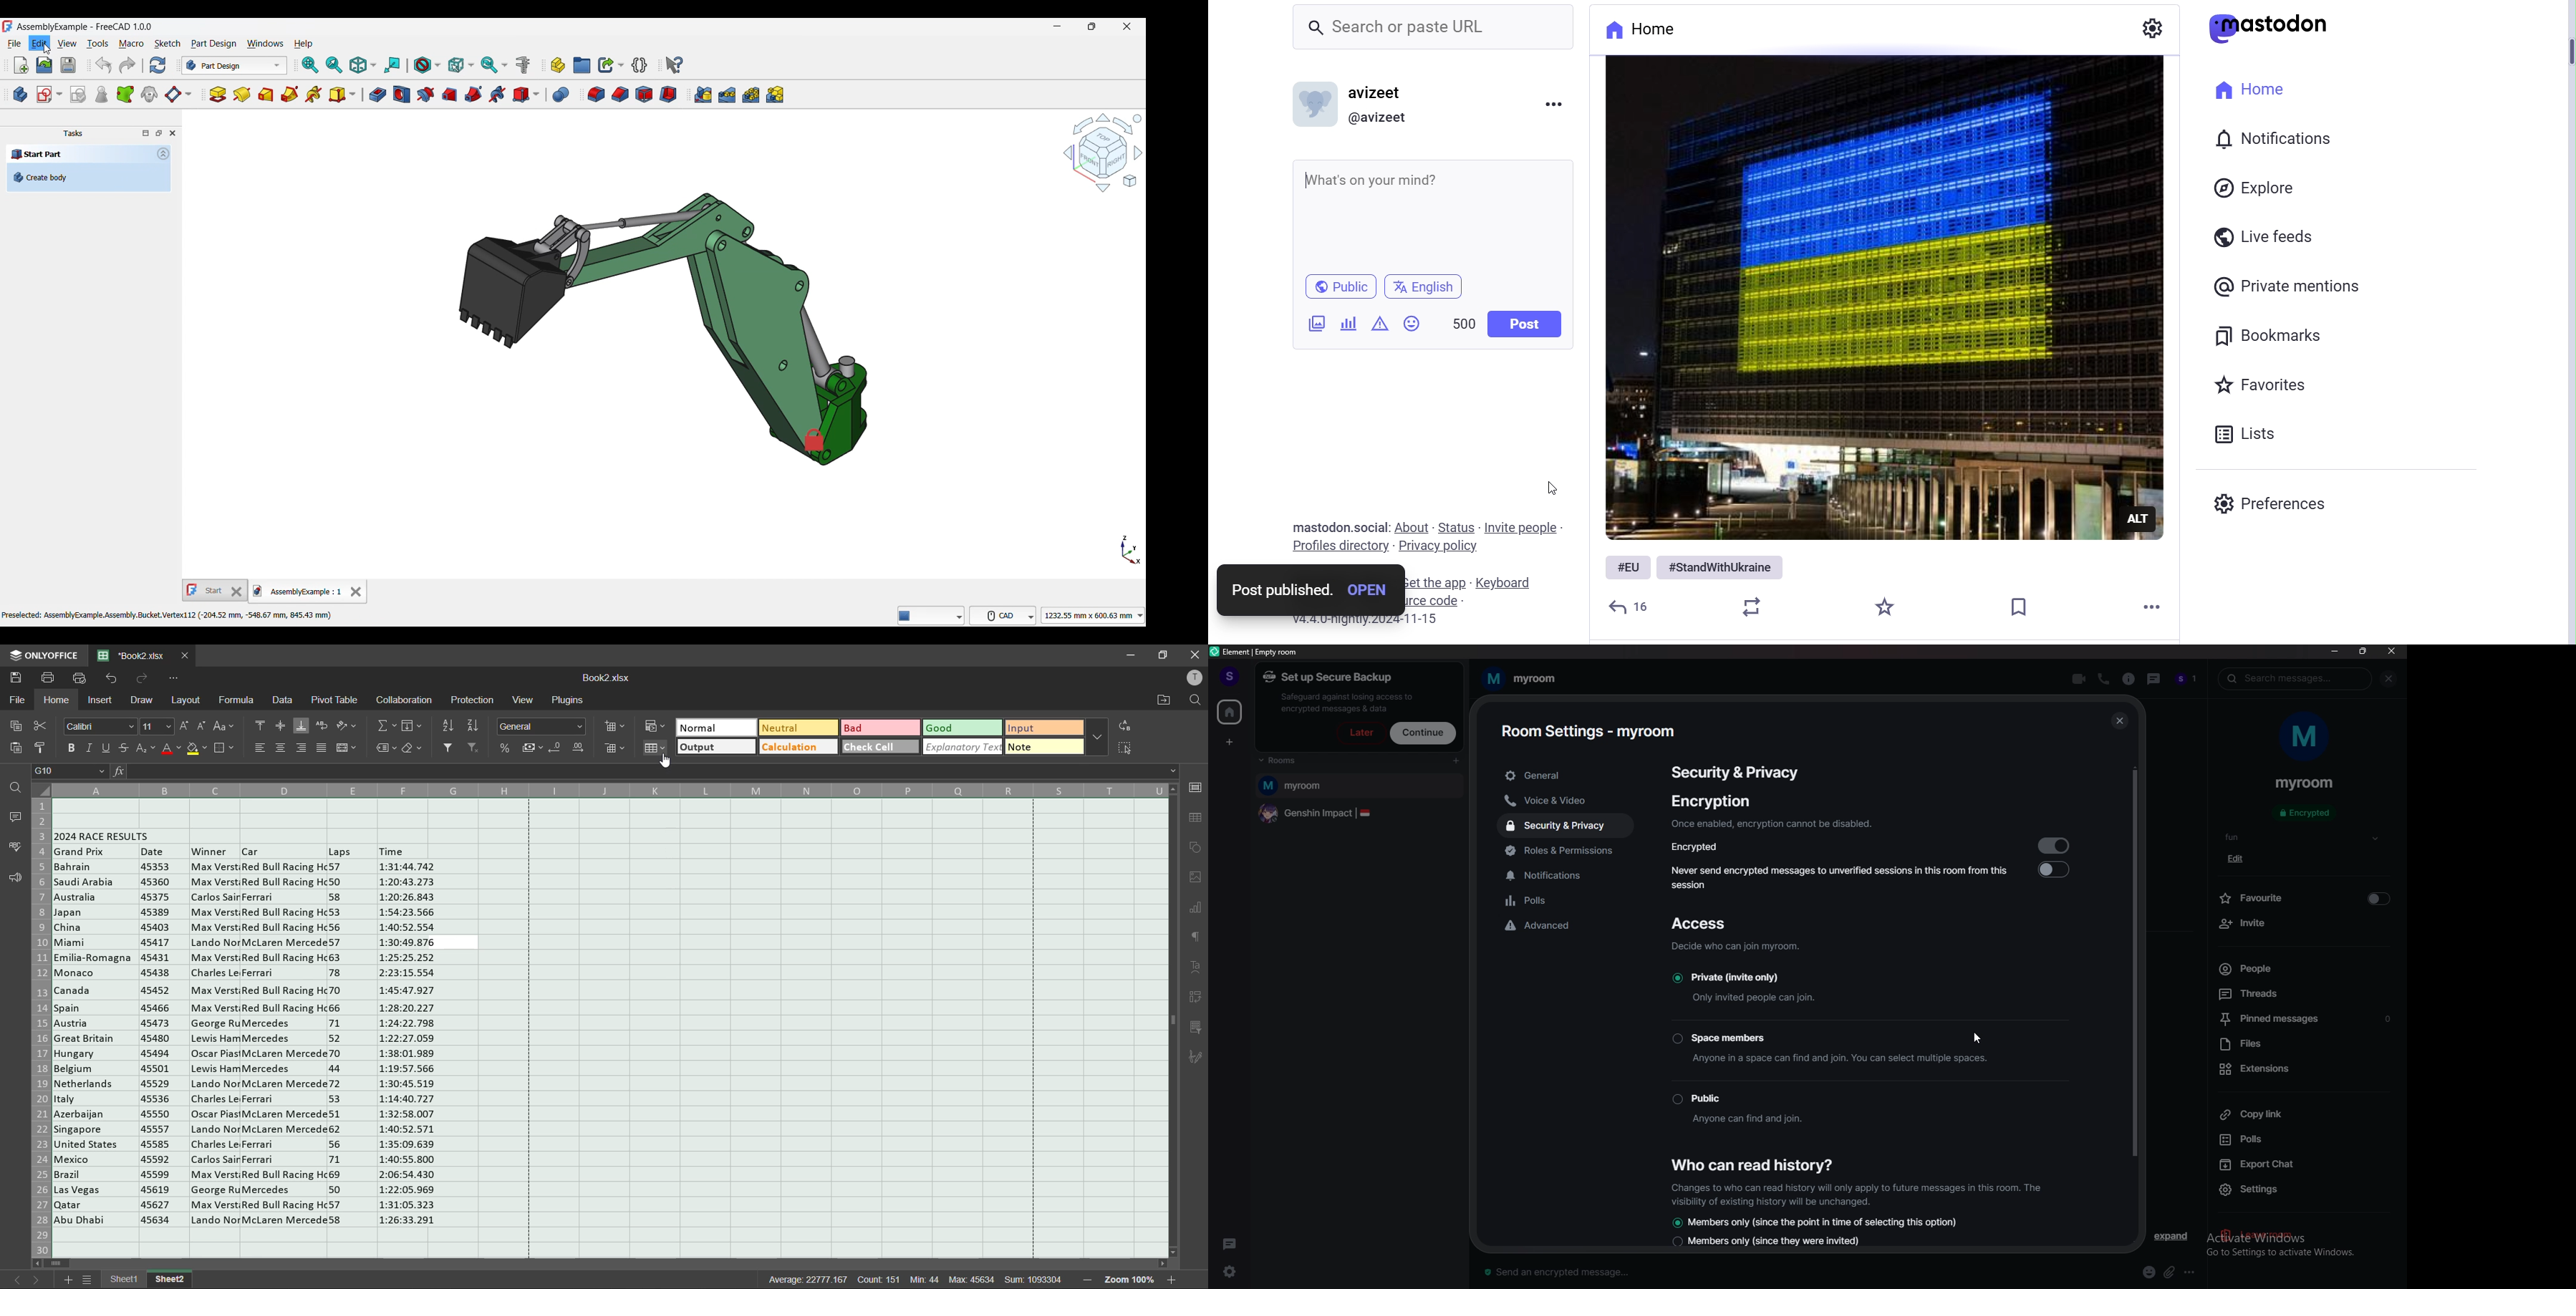  What do you see at coordinates (414, 750) in the screenshot?
I see `clear` at bounding box center [414, 750].